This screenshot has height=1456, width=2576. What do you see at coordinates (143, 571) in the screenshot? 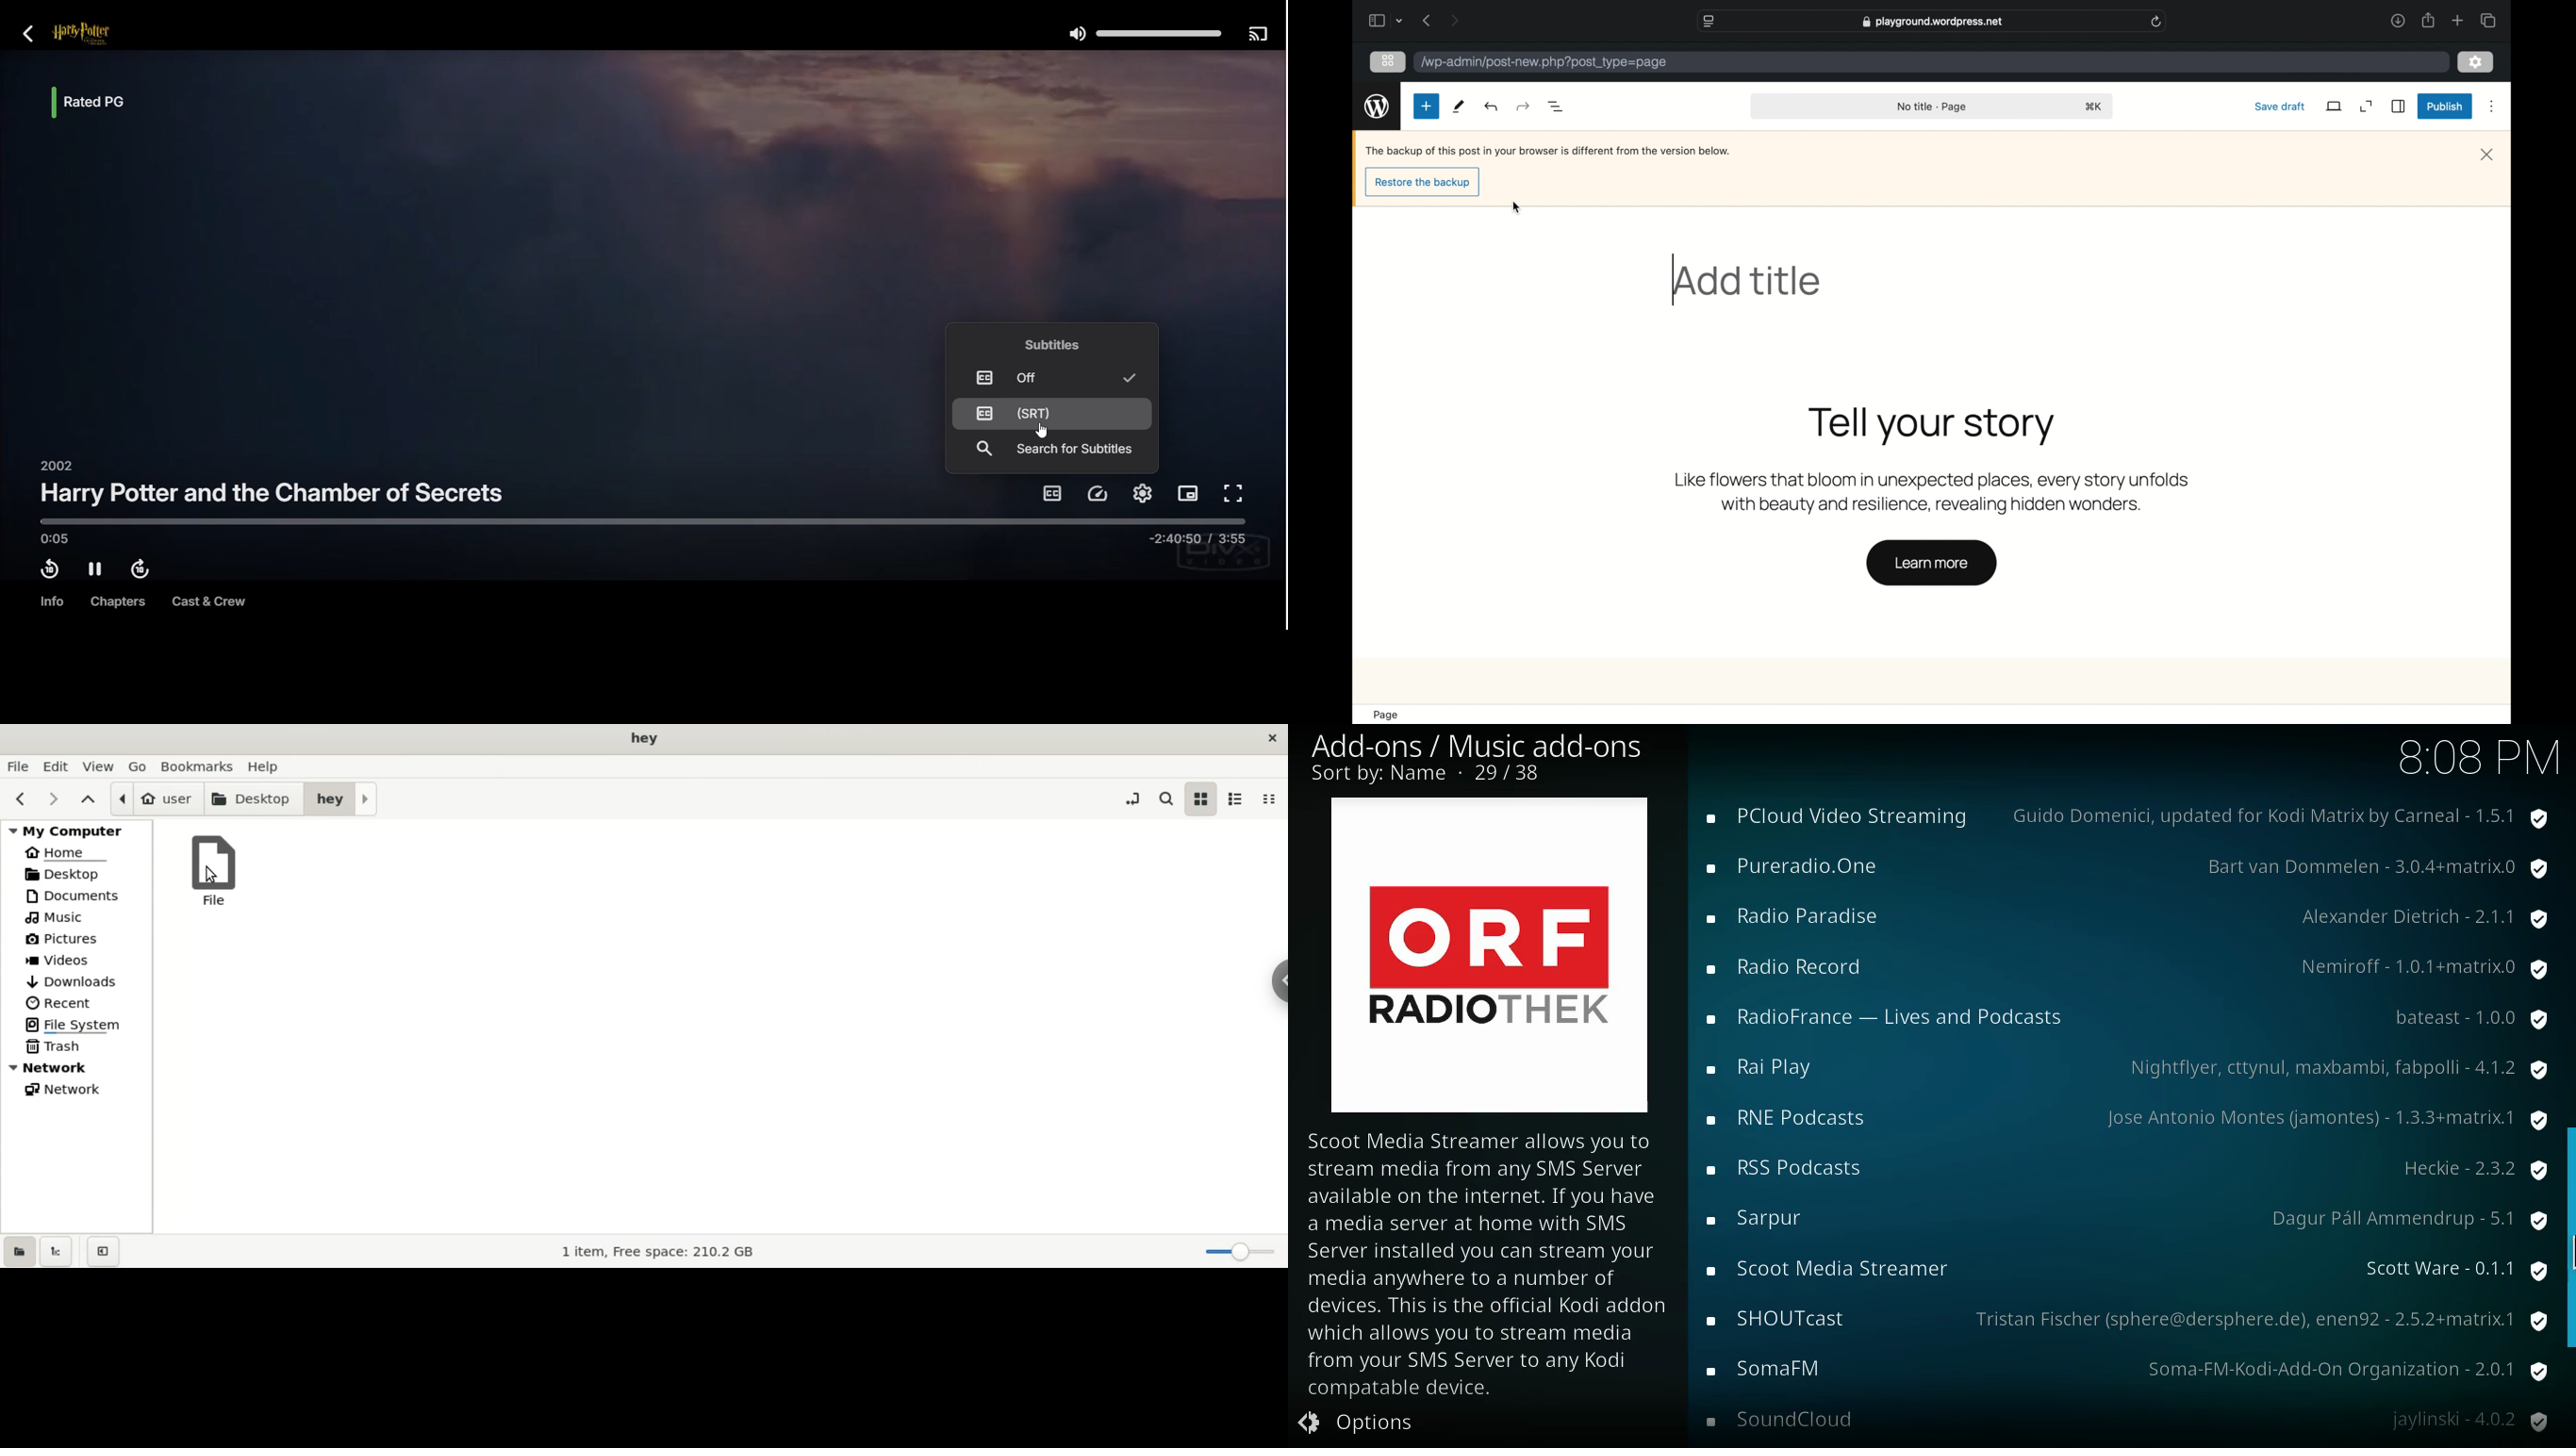
I see `Fast-forward` at bounding box center [143, 571].